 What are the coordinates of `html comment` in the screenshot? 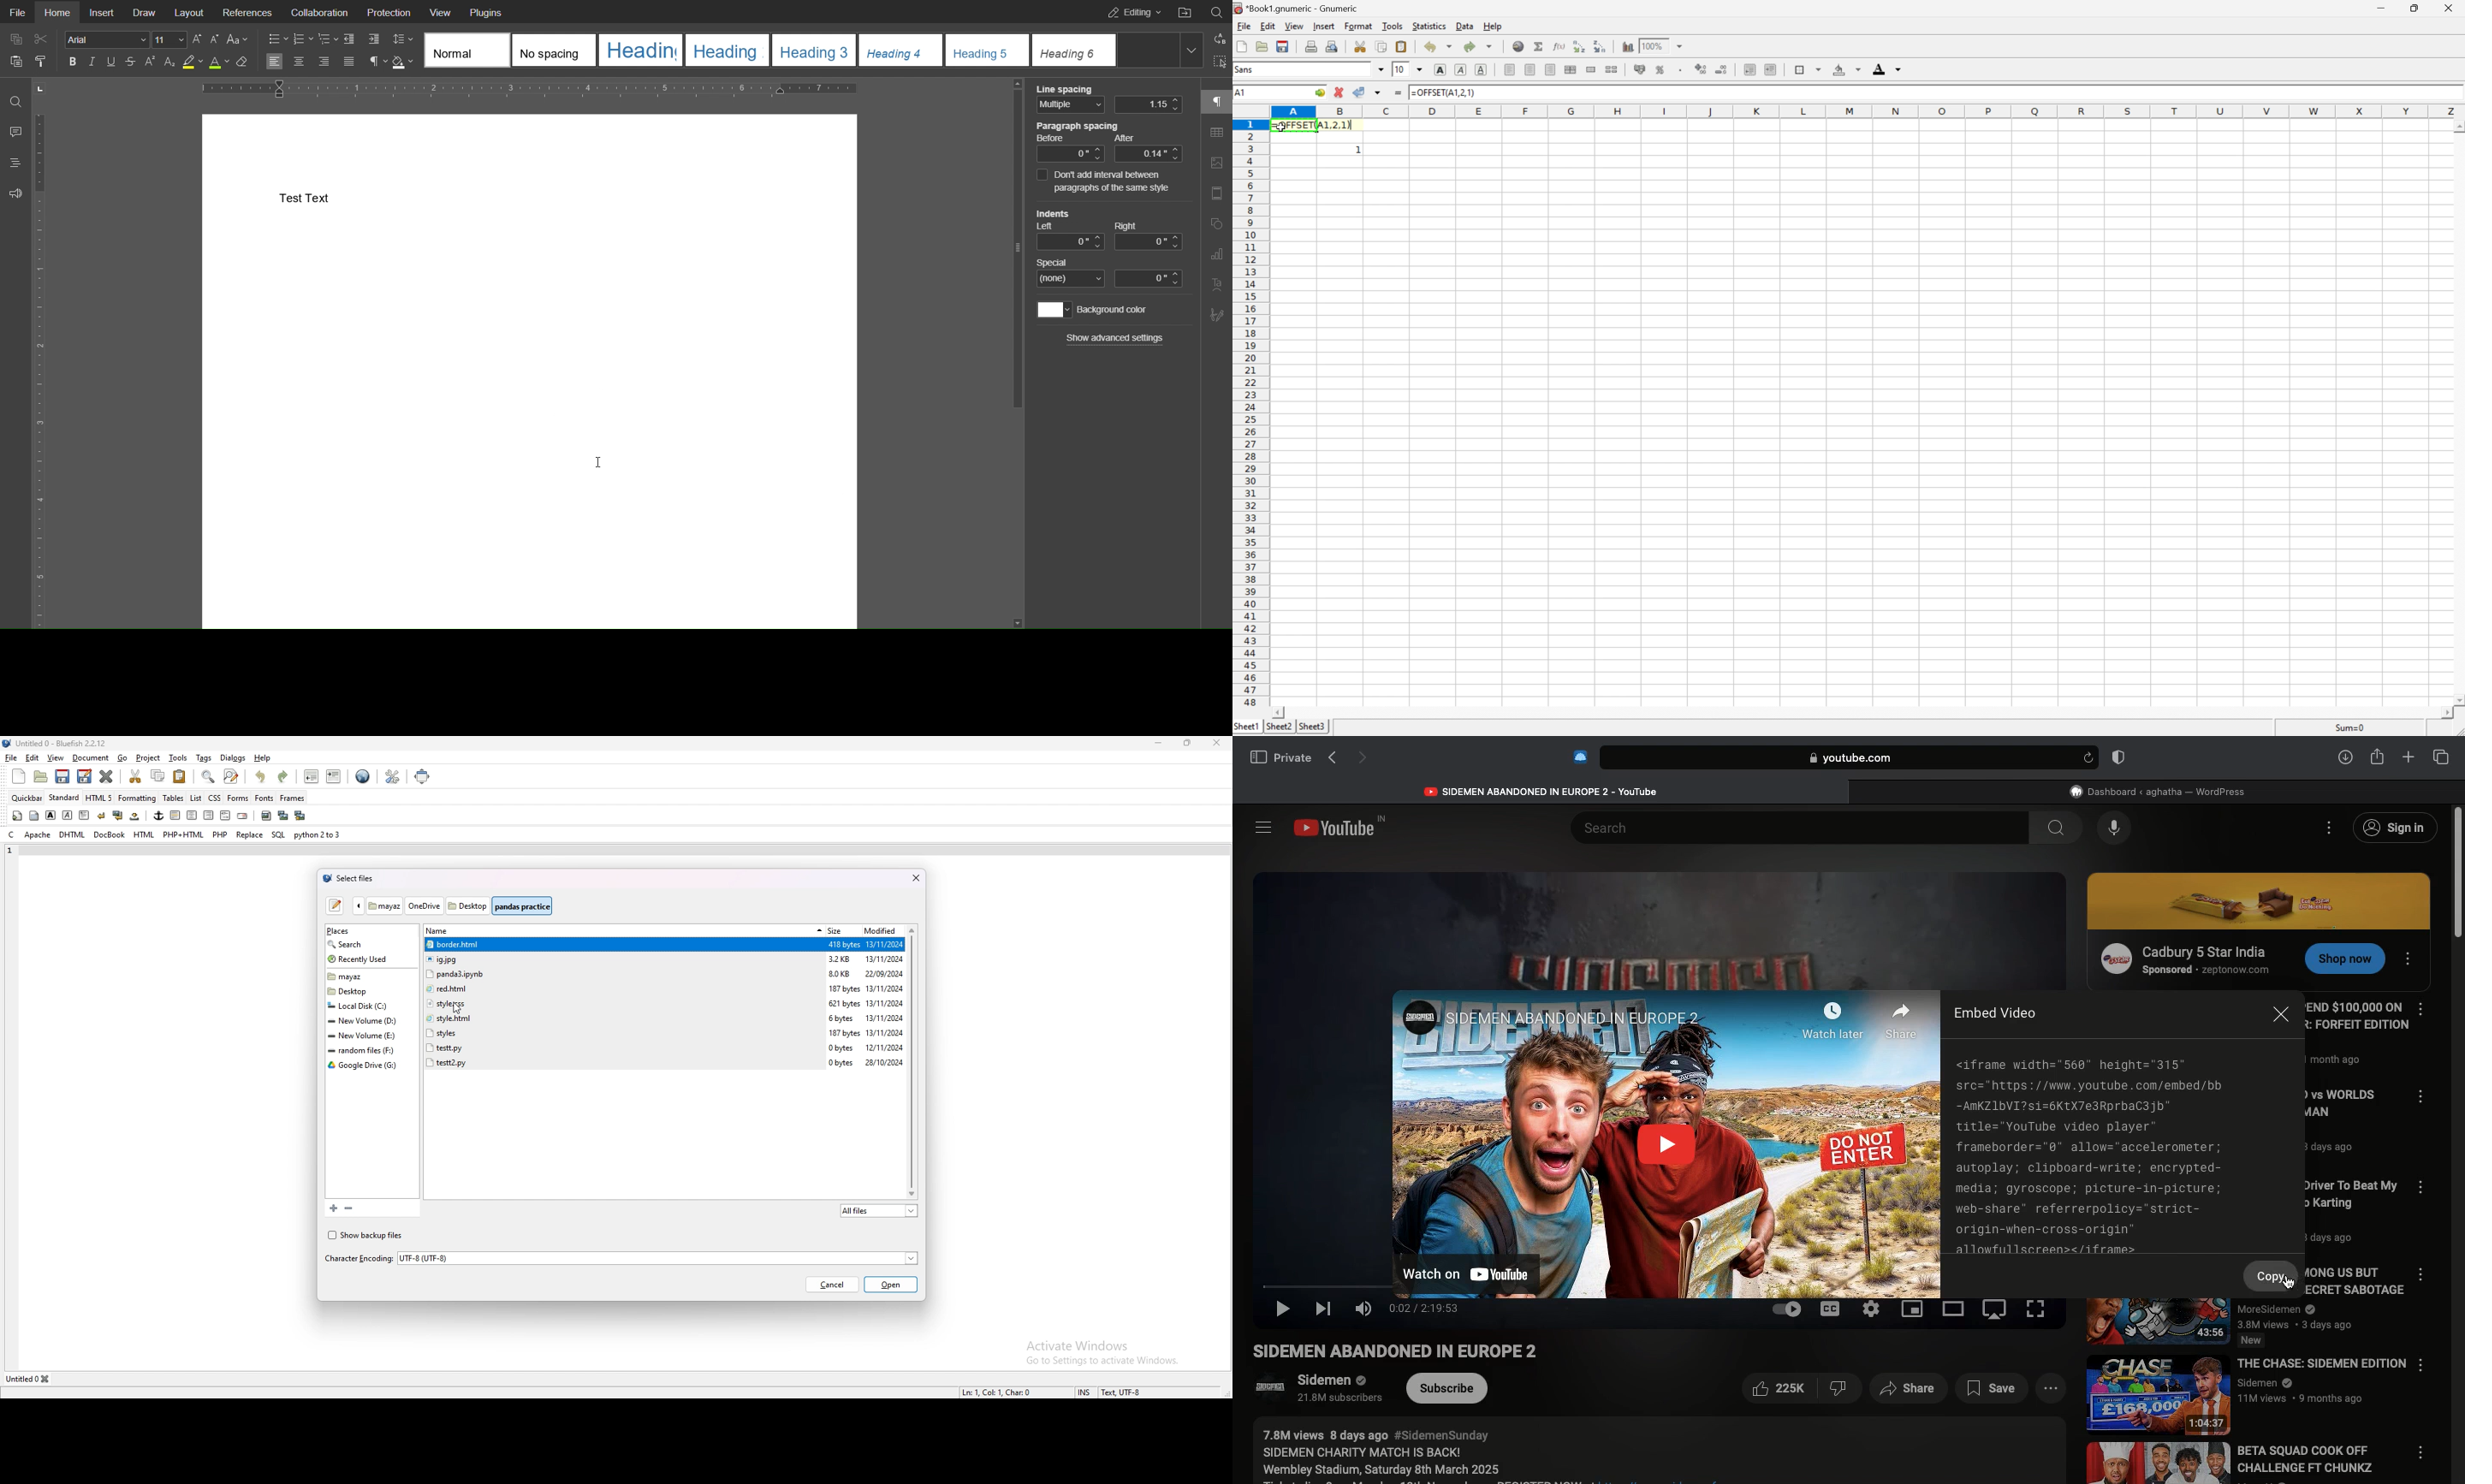 It's located at (226, 816).